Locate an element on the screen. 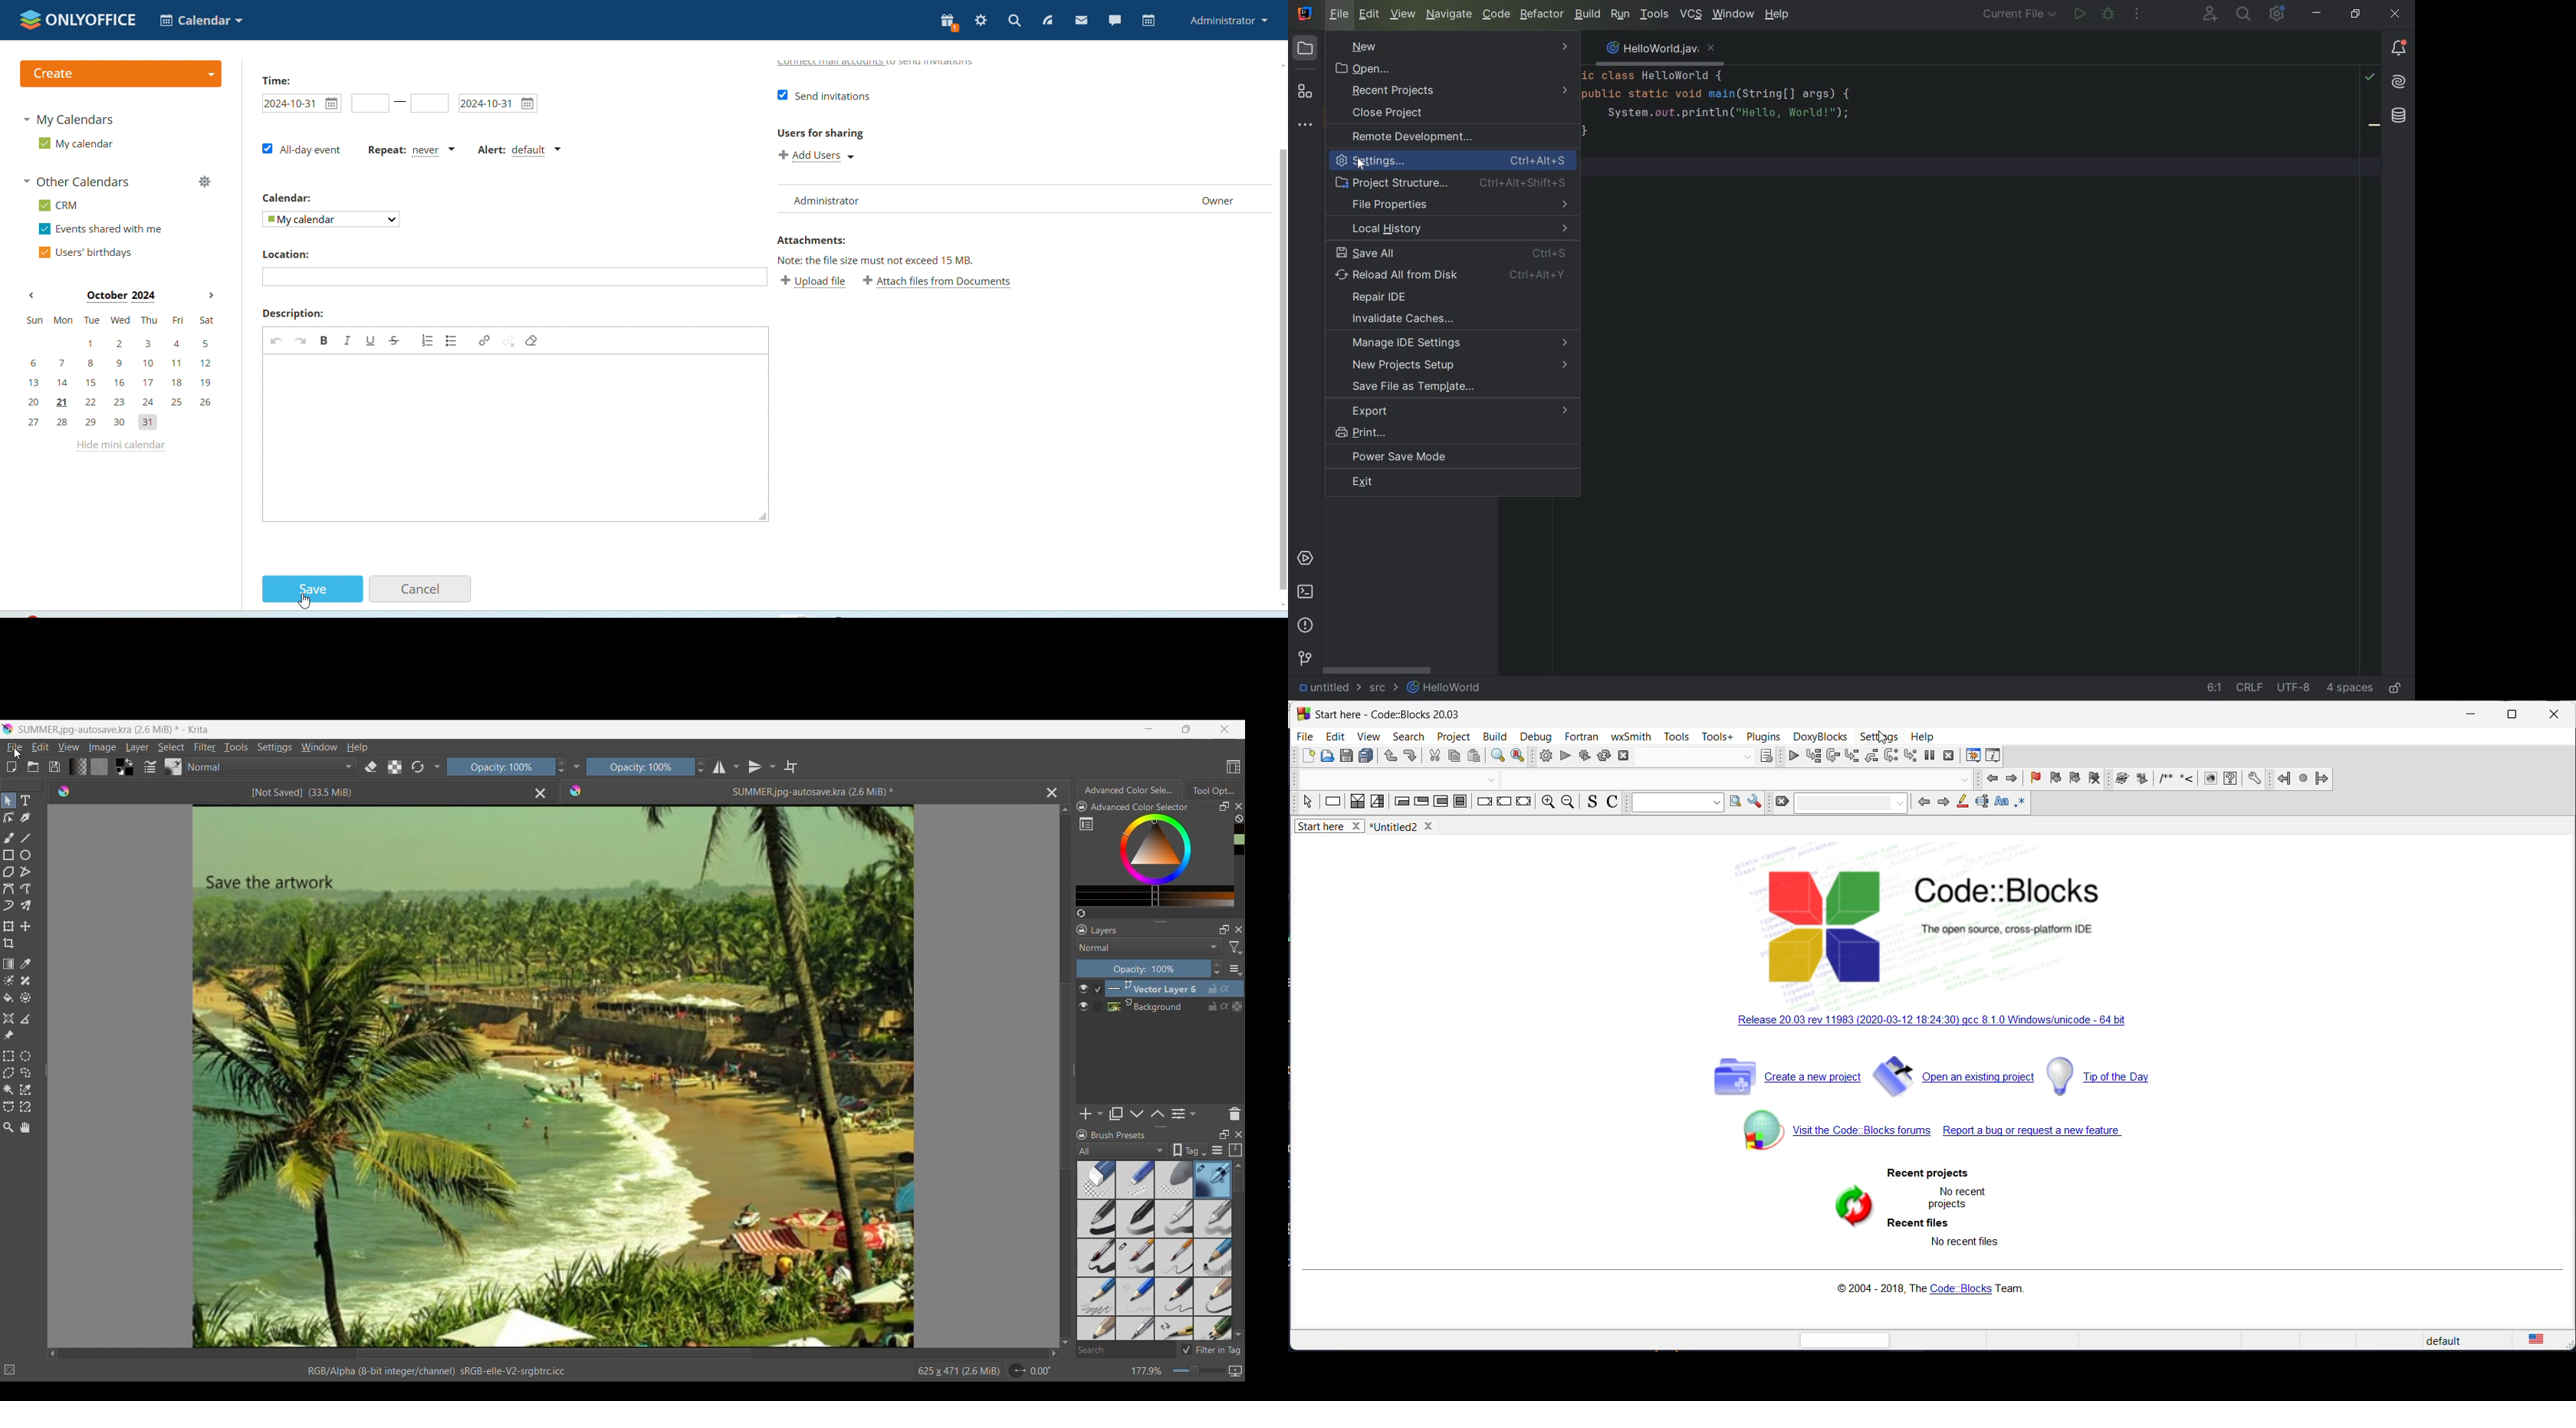 This screenshot has height=1428, width=2576. Name of current color setting is located at coordinates (1140, 807).